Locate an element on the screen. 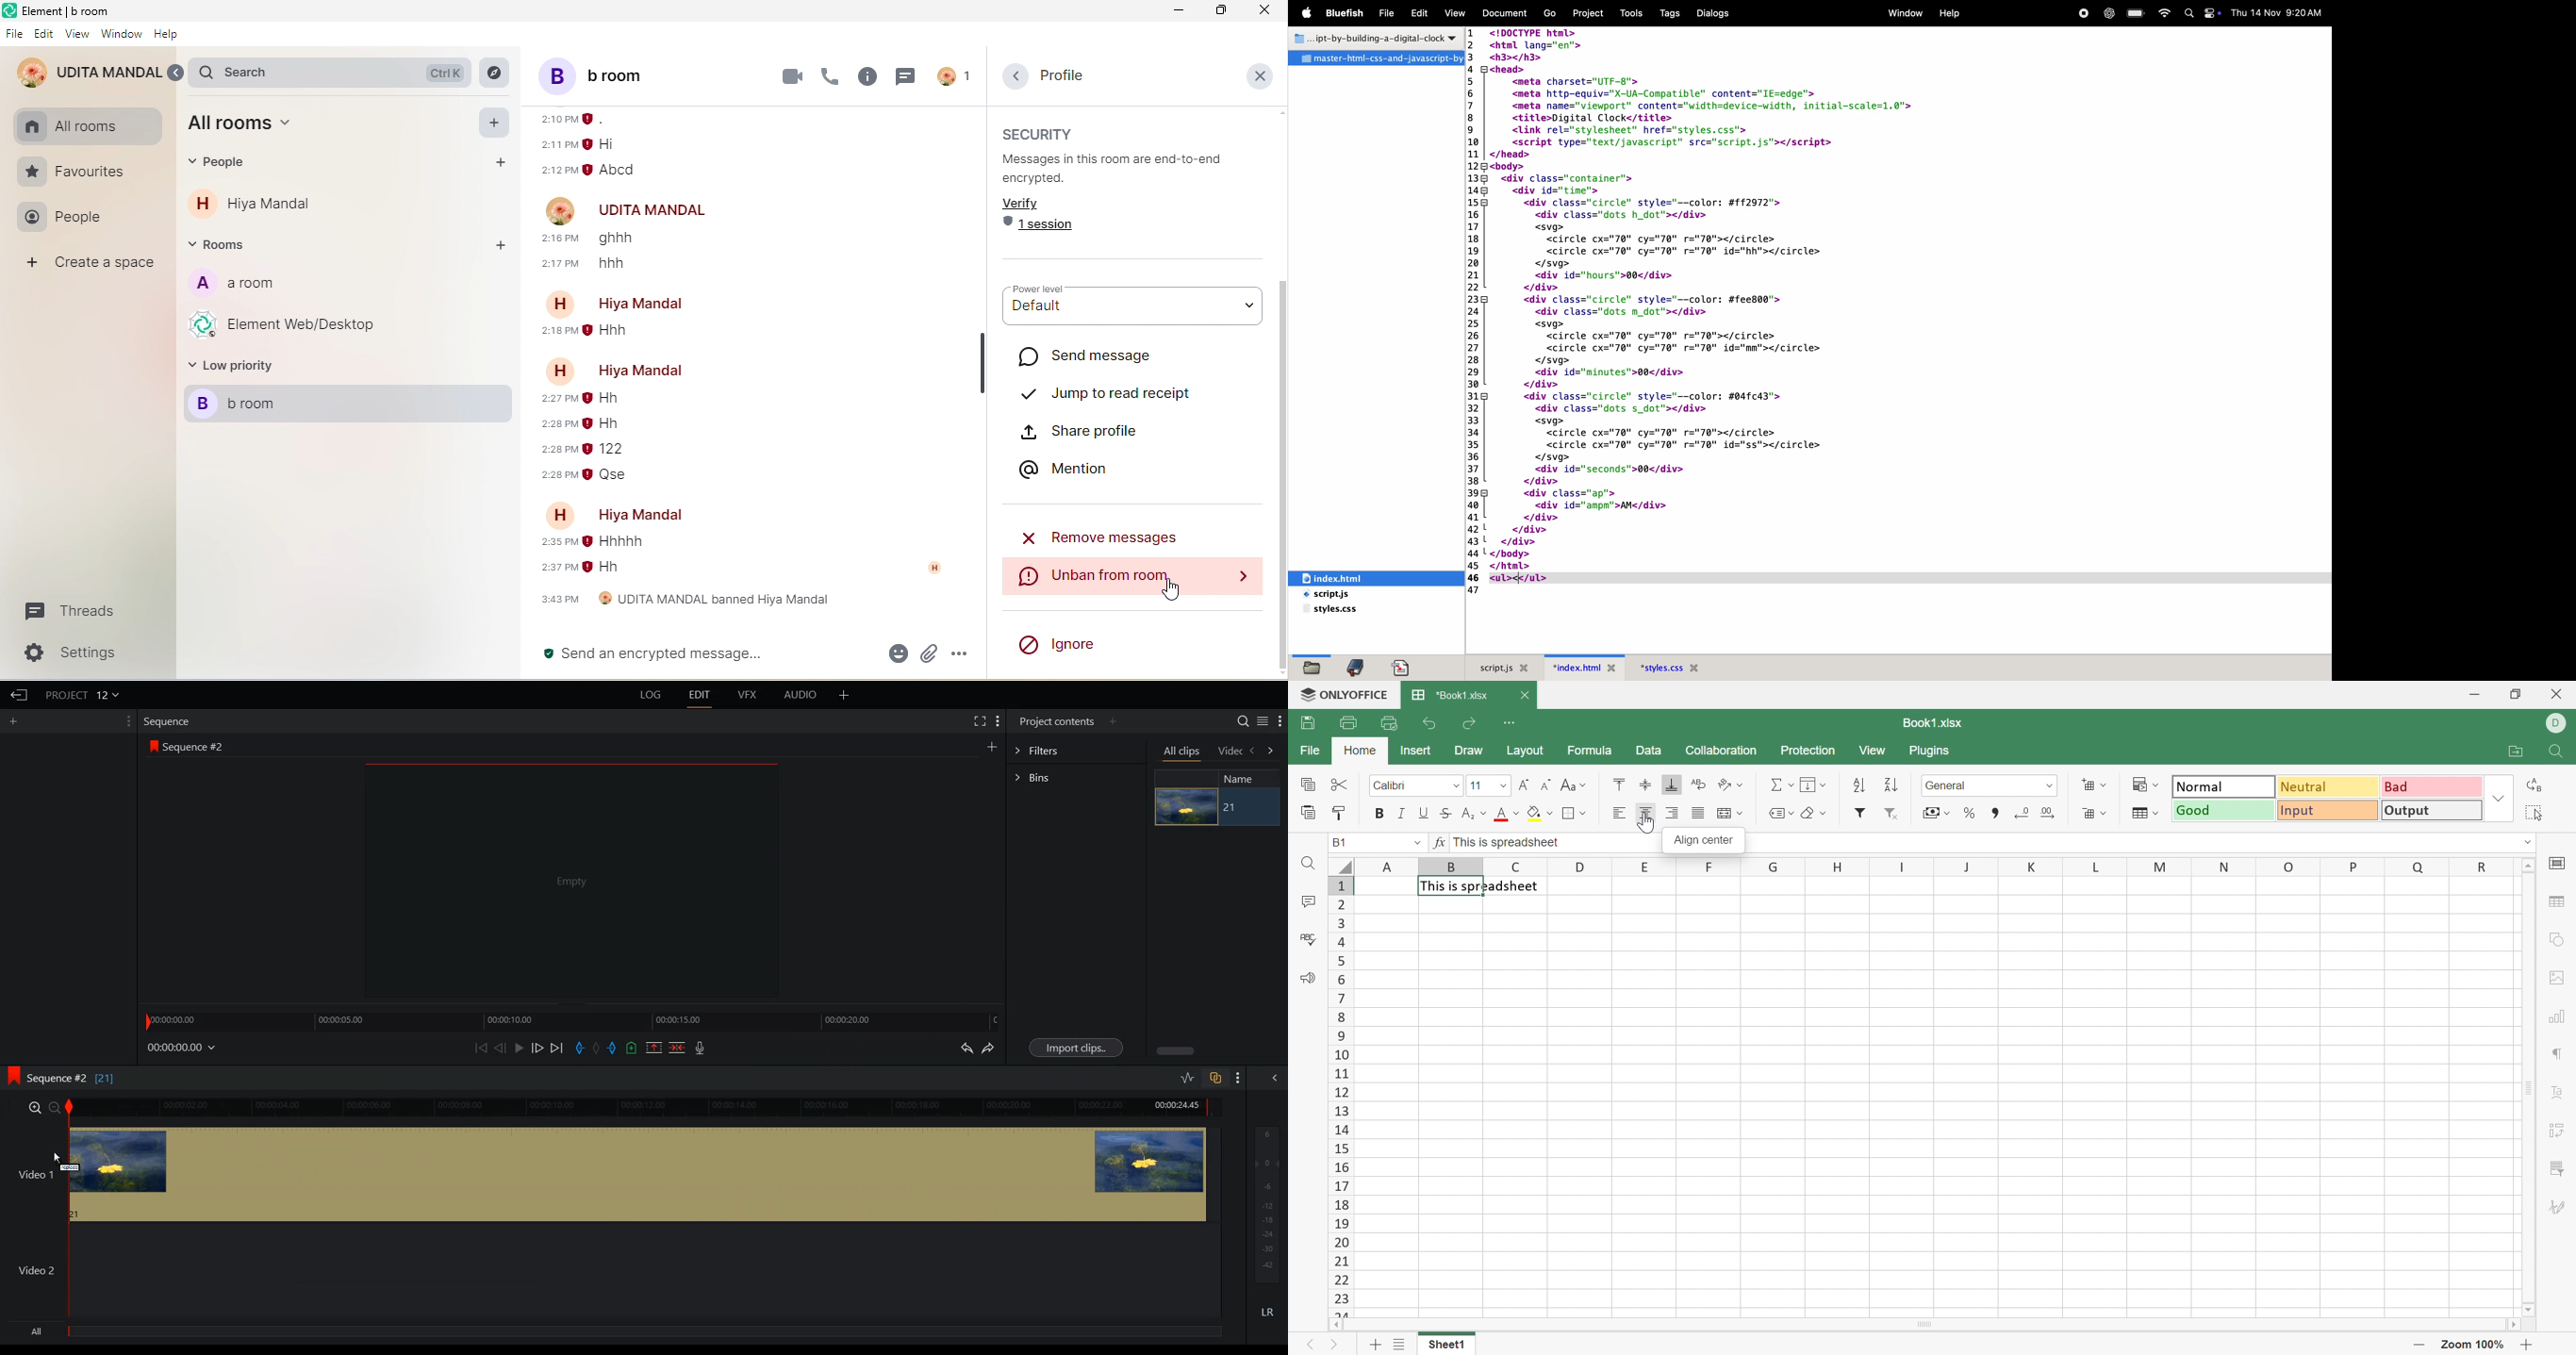  *Book1.xlsx is located at coordinates (1449, 696).